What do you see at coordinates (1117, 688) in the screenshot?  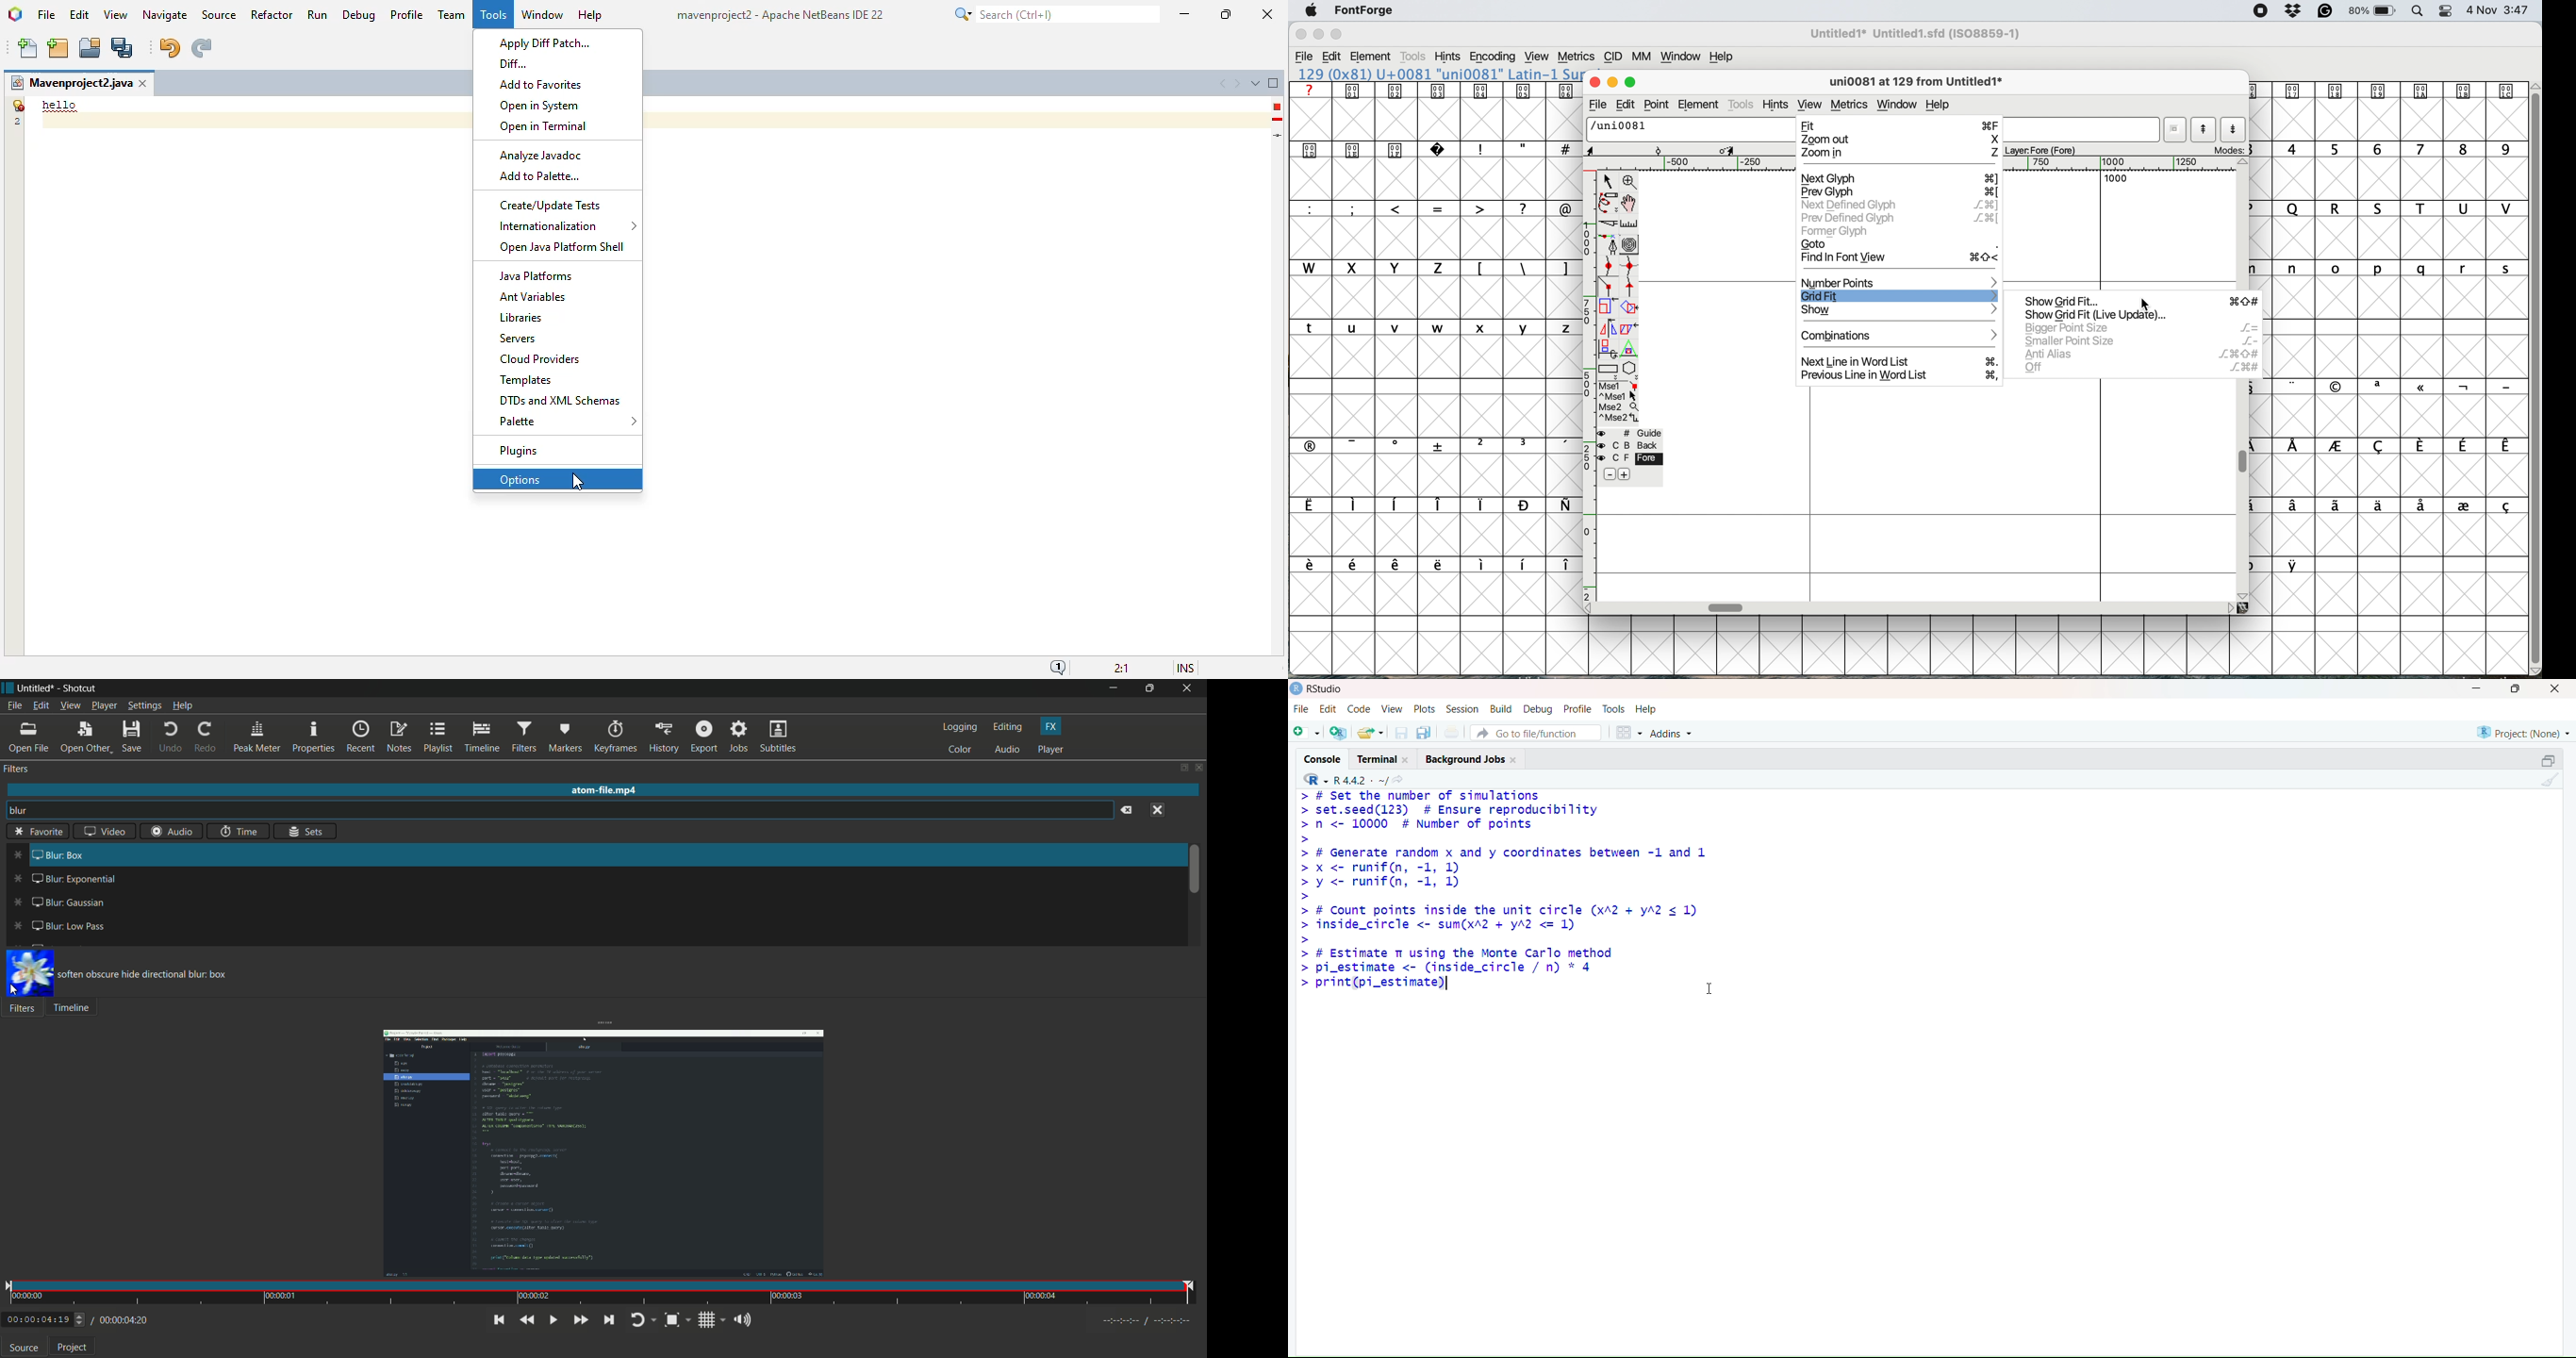 I see `minimize` at bounding box center [1117, 688].